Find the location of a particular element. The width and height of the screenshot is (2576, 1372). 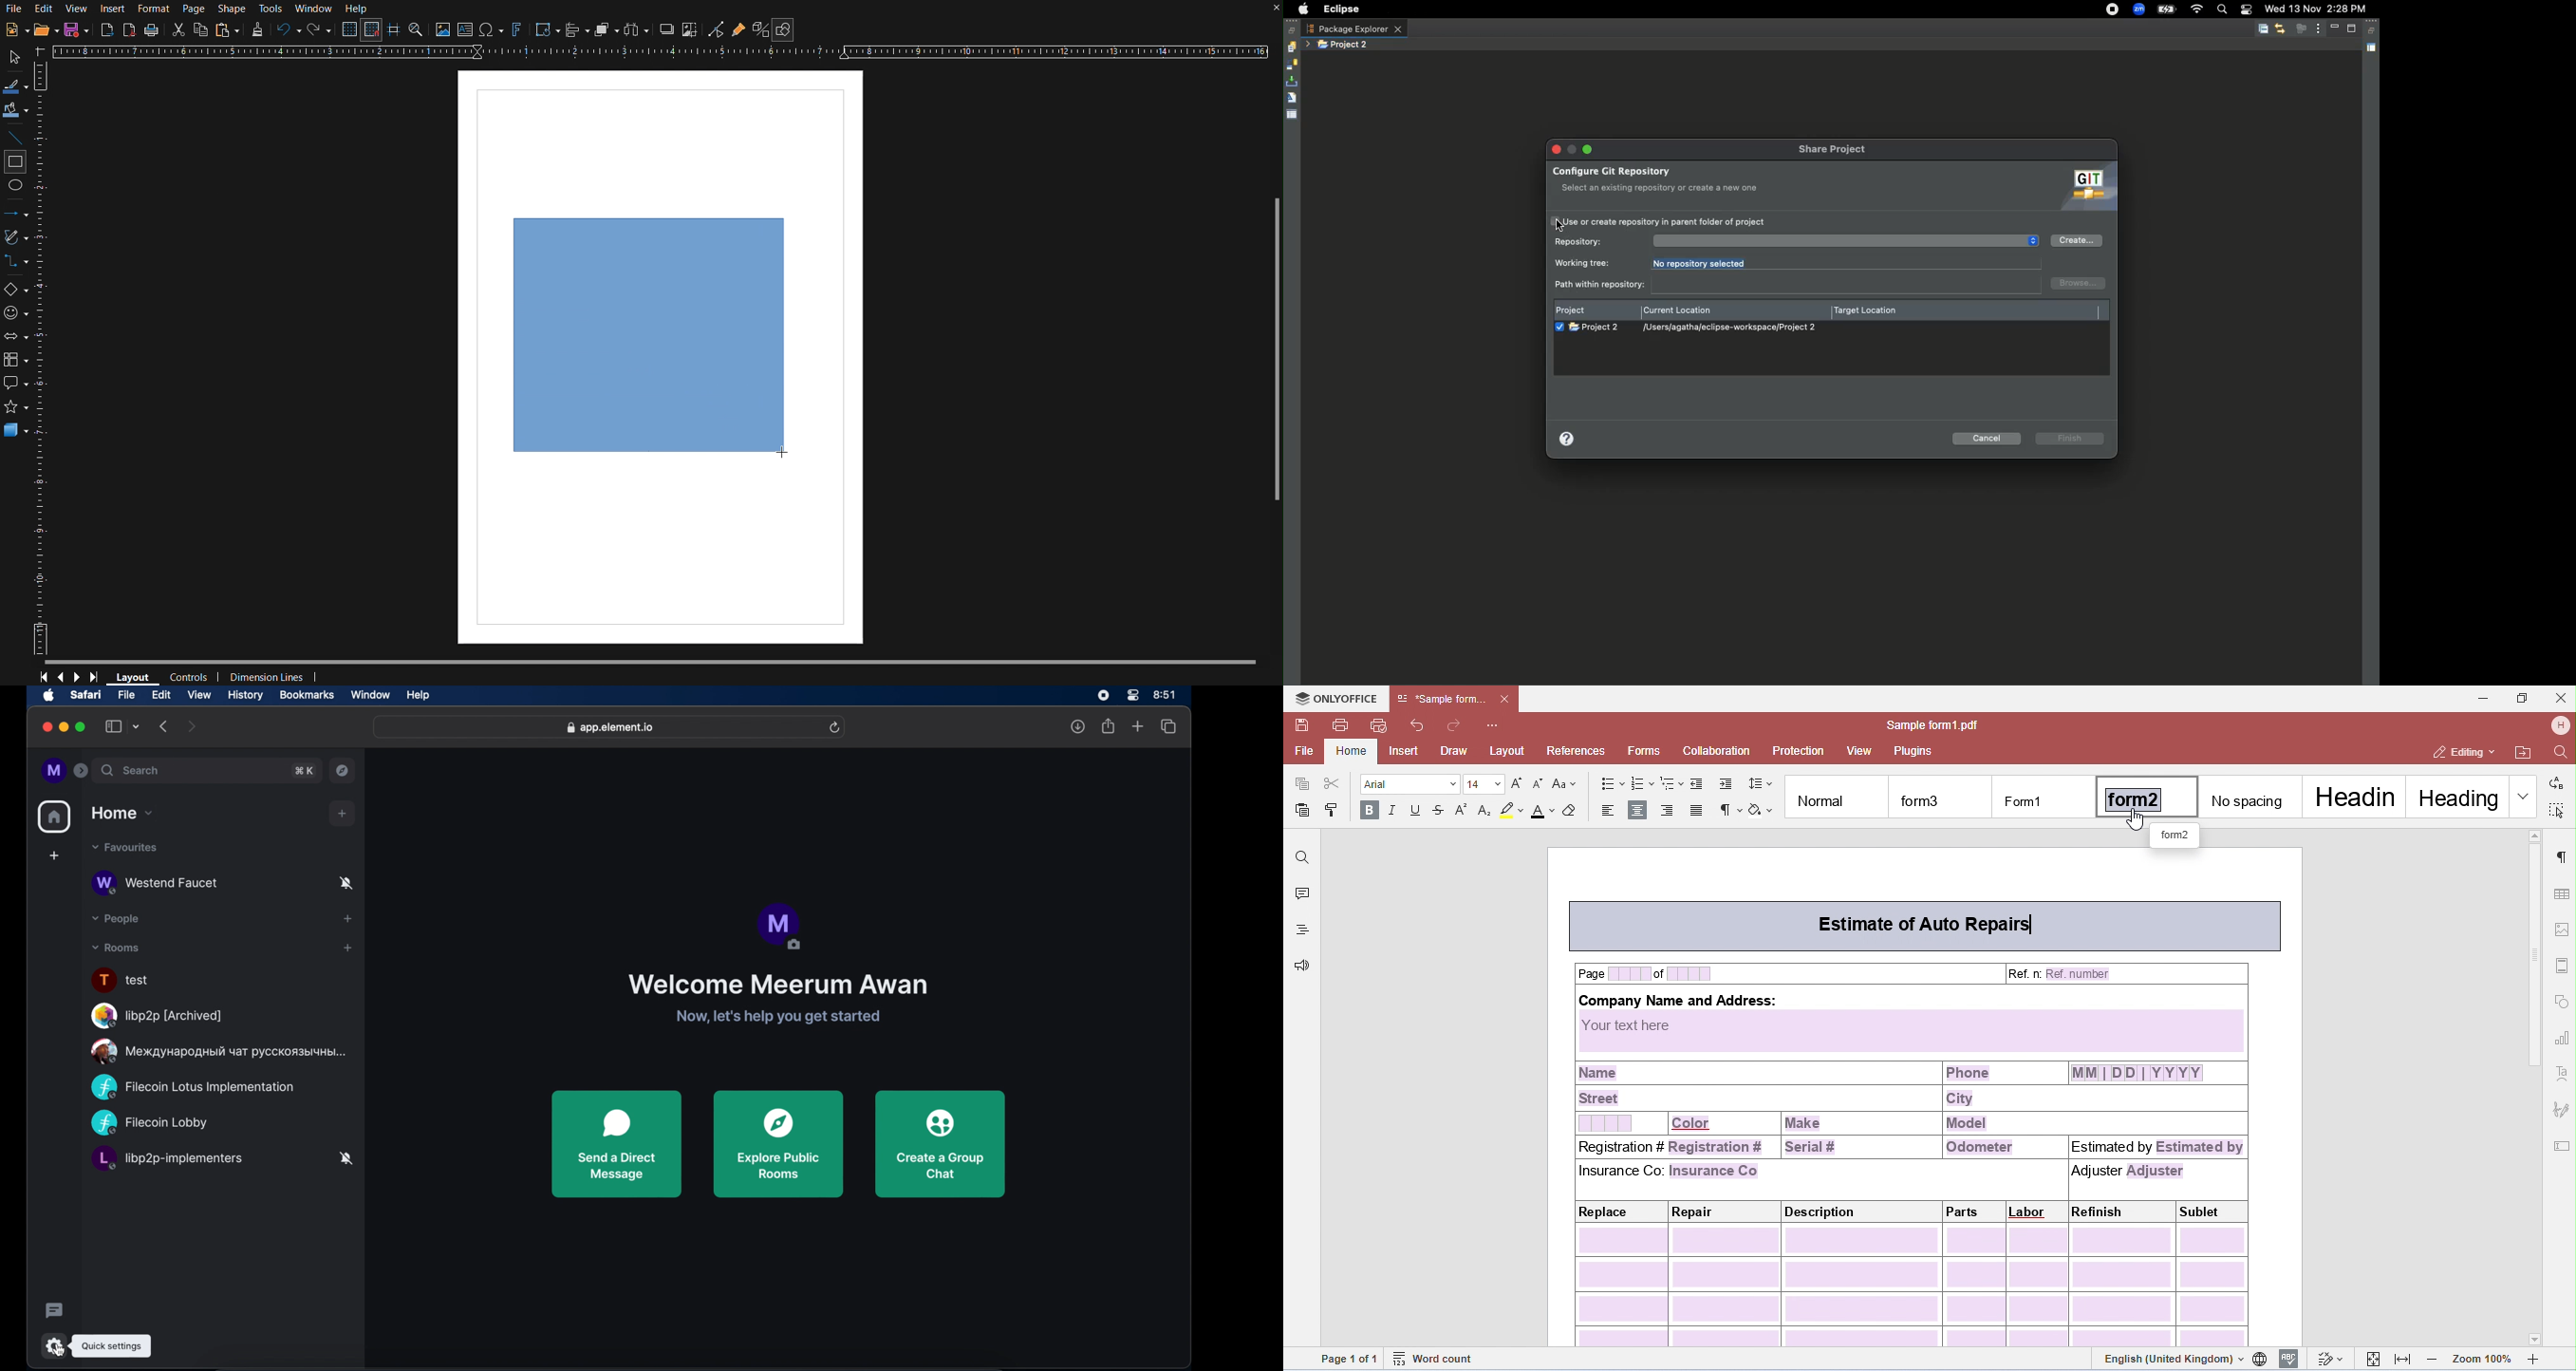

Next is located at coordinates (78, 677).